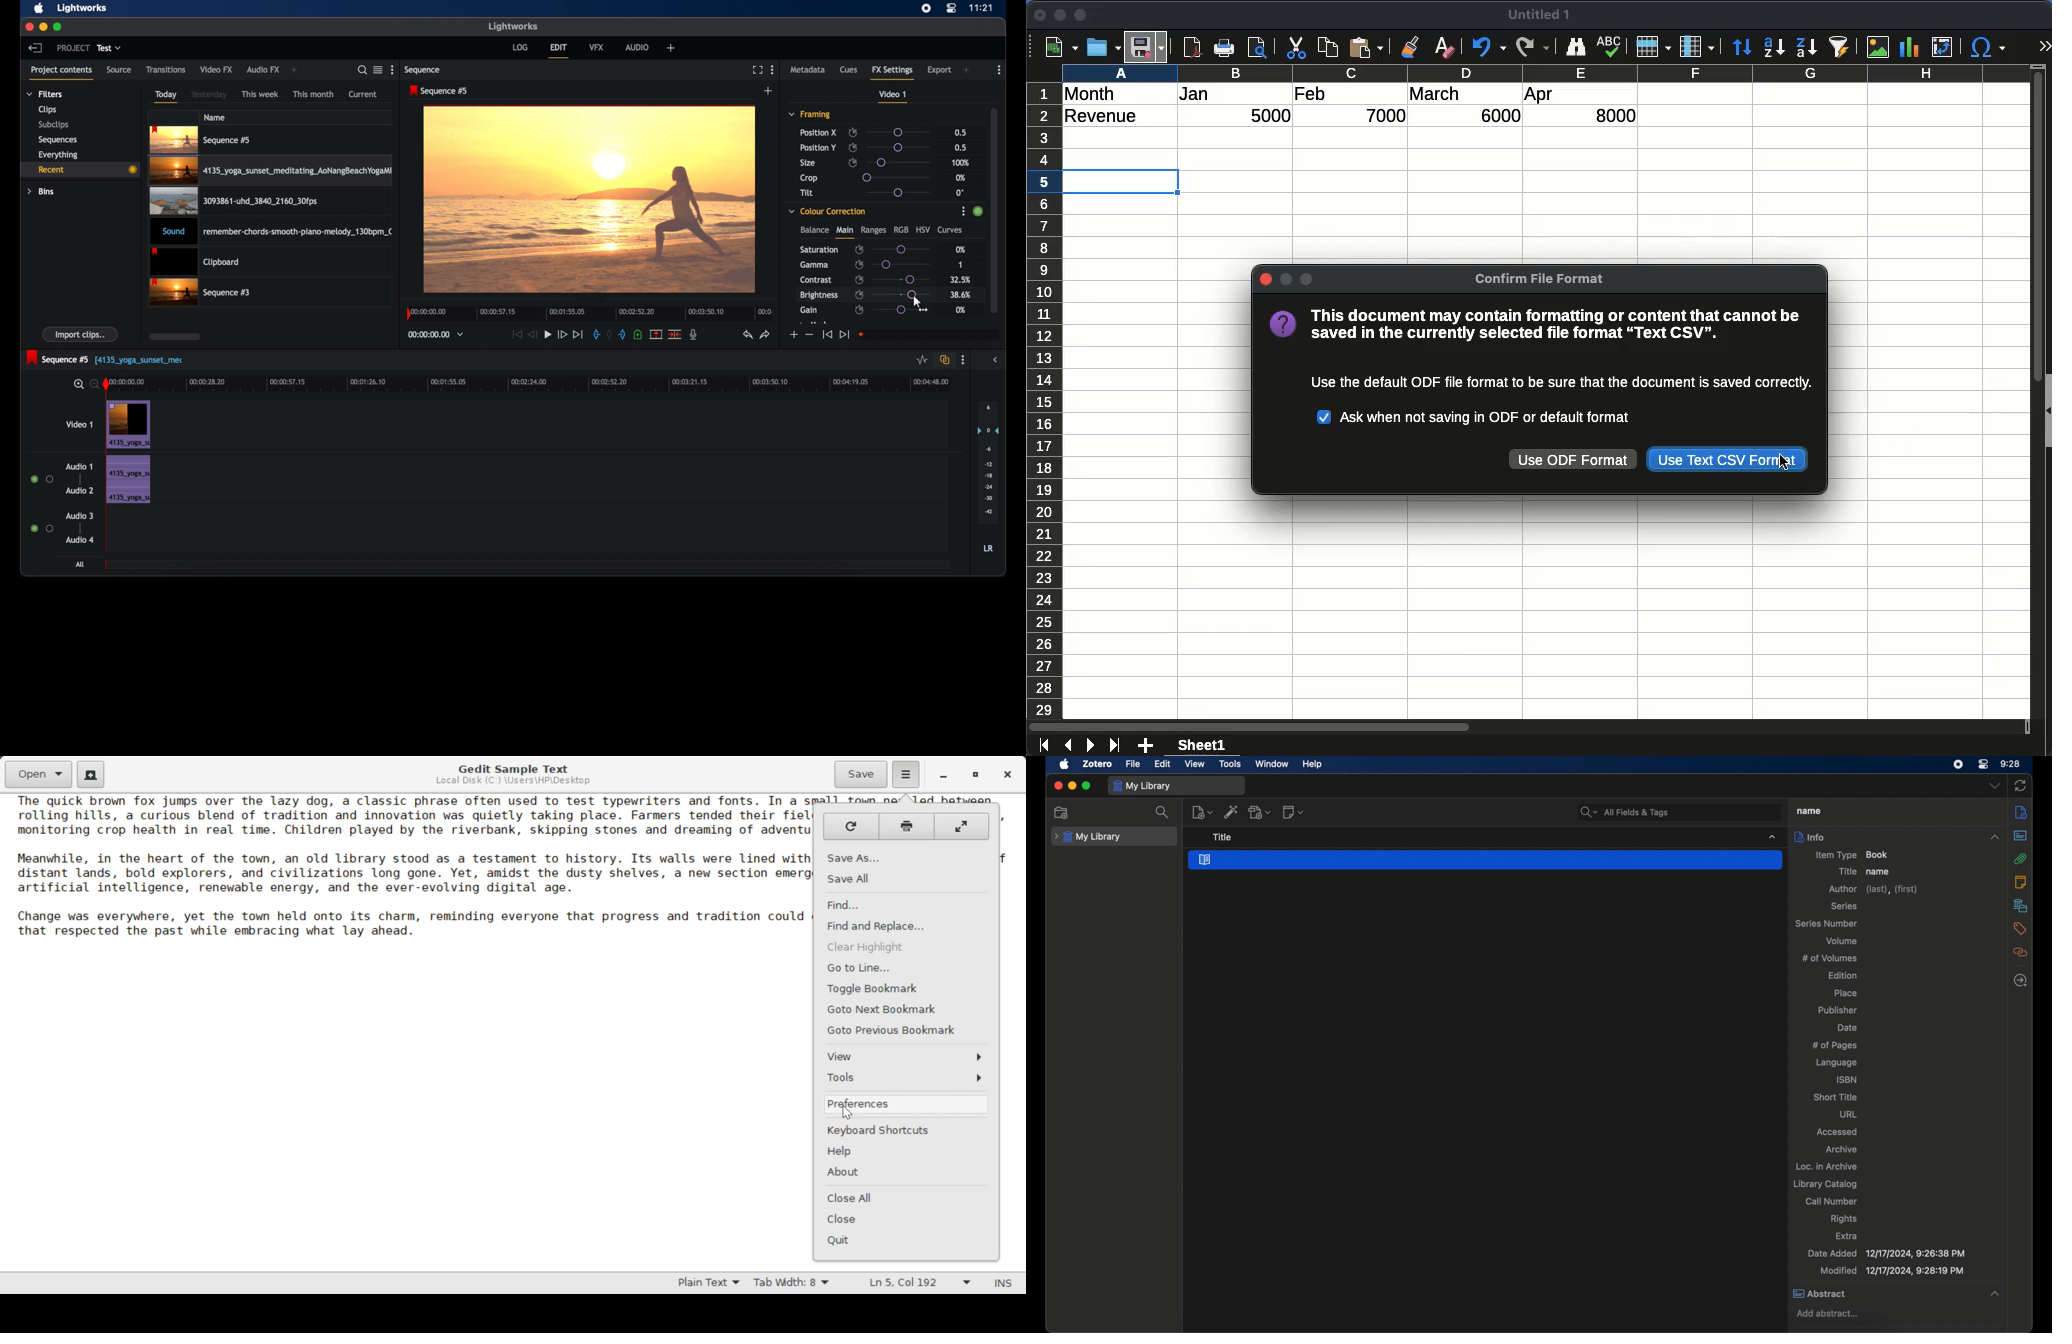 This screenshot has height=1344, width=2072. I want to click on column, so click(1697, 46).